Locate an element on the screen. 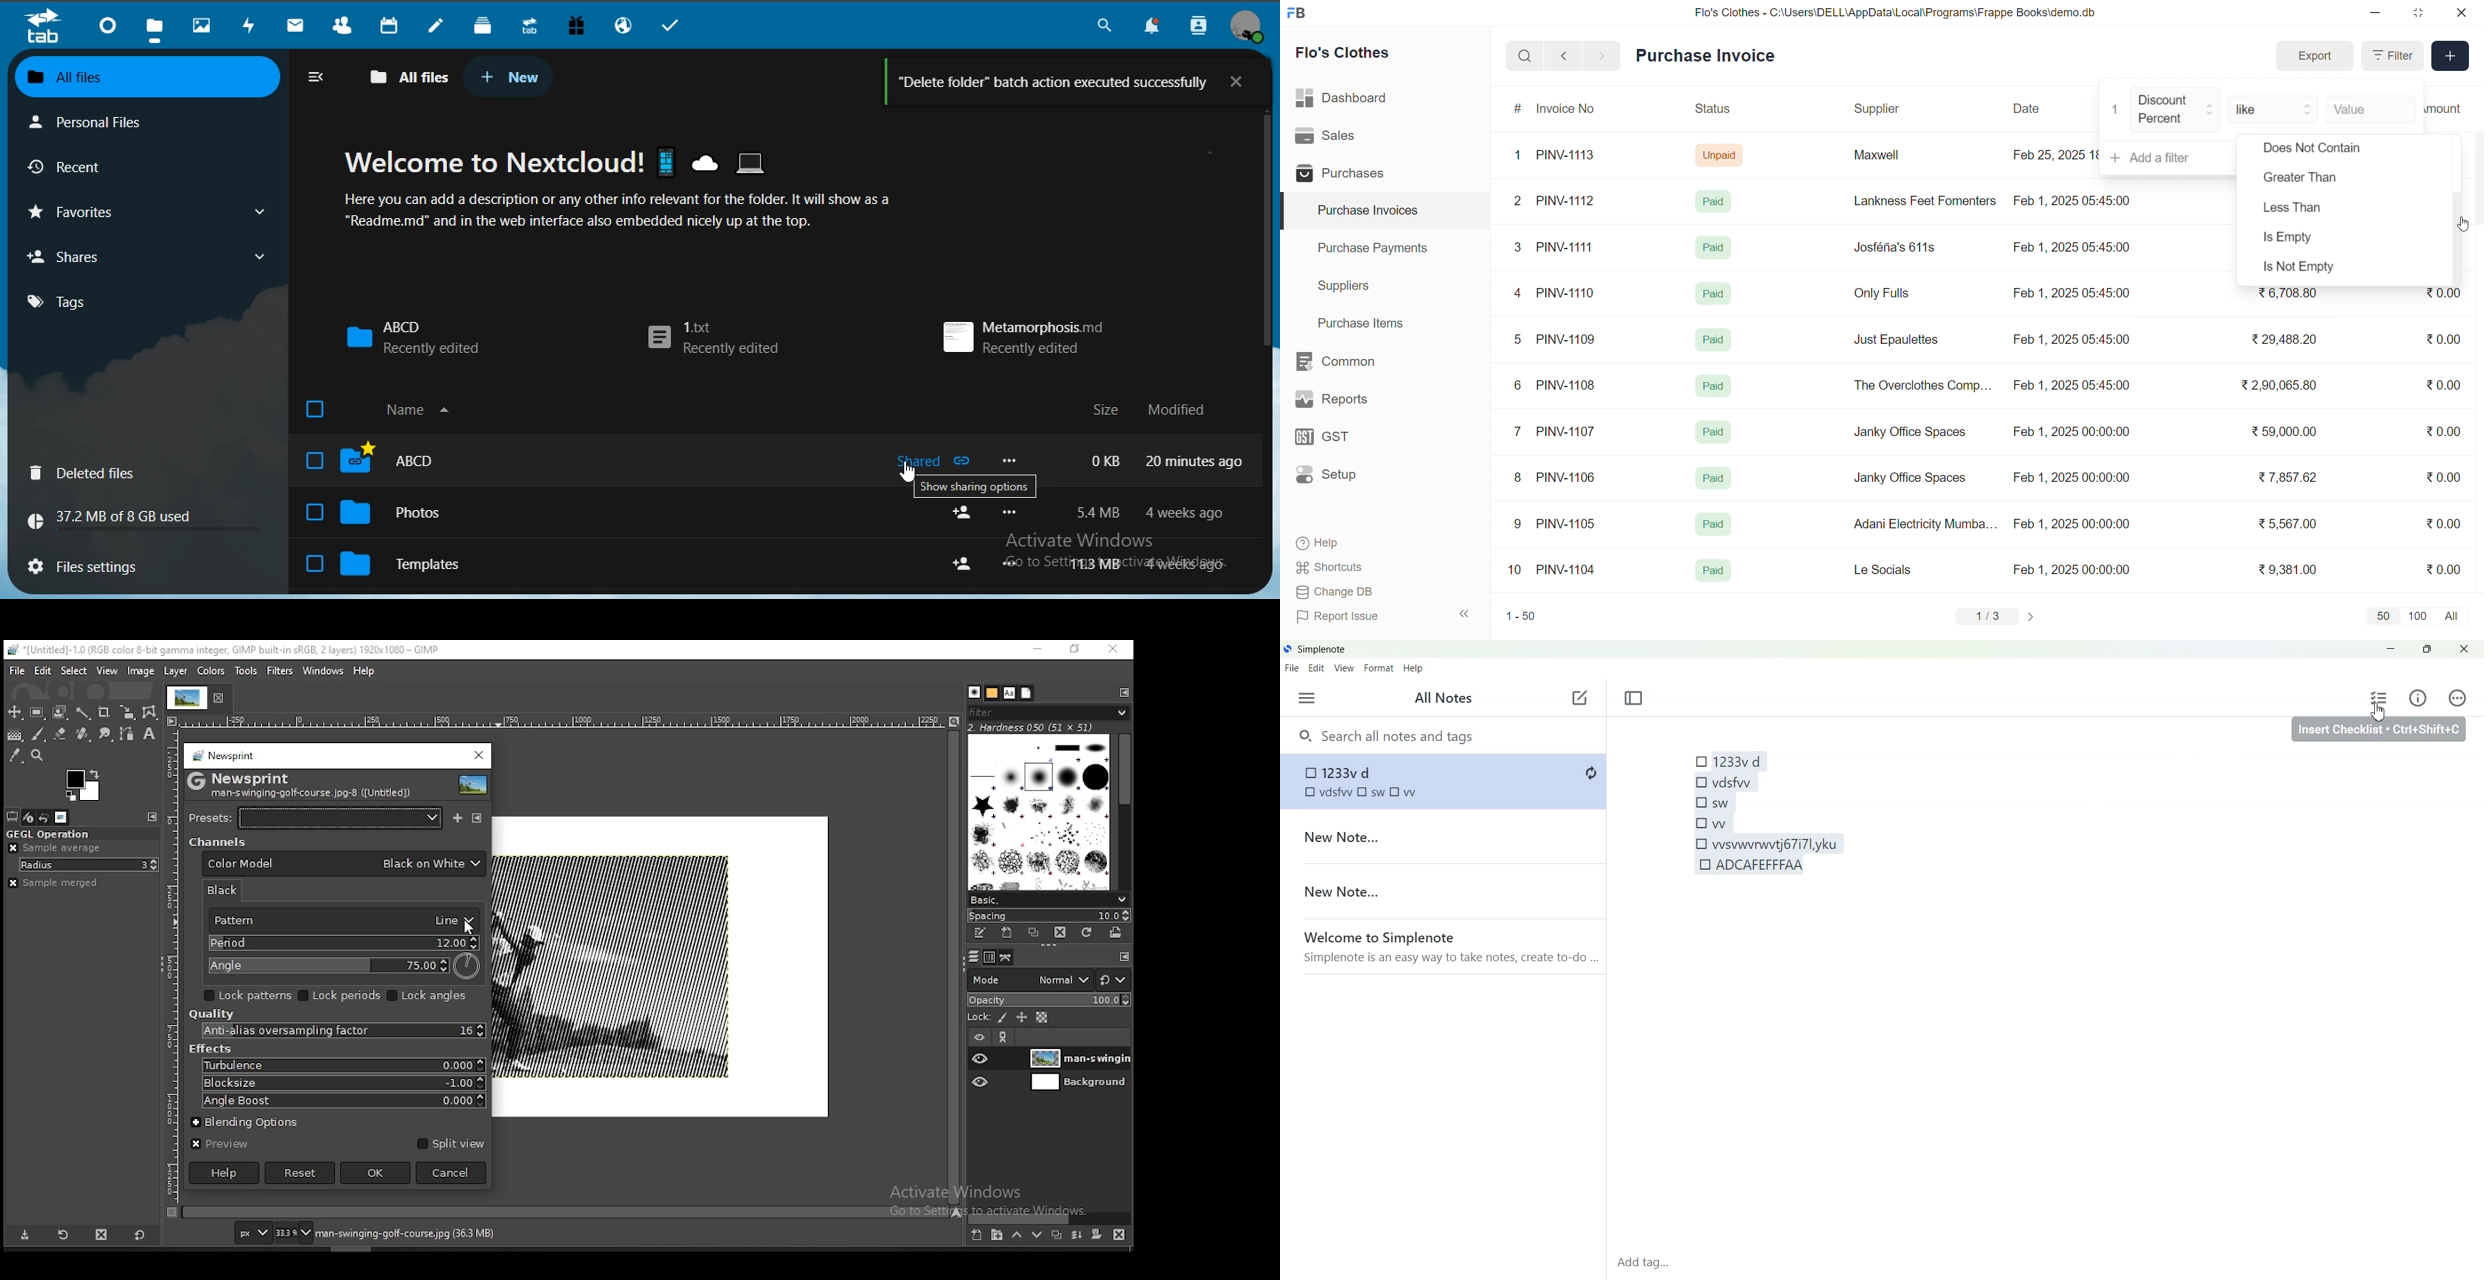 This screenshot has width=2492, height=1288. selected is located at coordinates (1288, 211).